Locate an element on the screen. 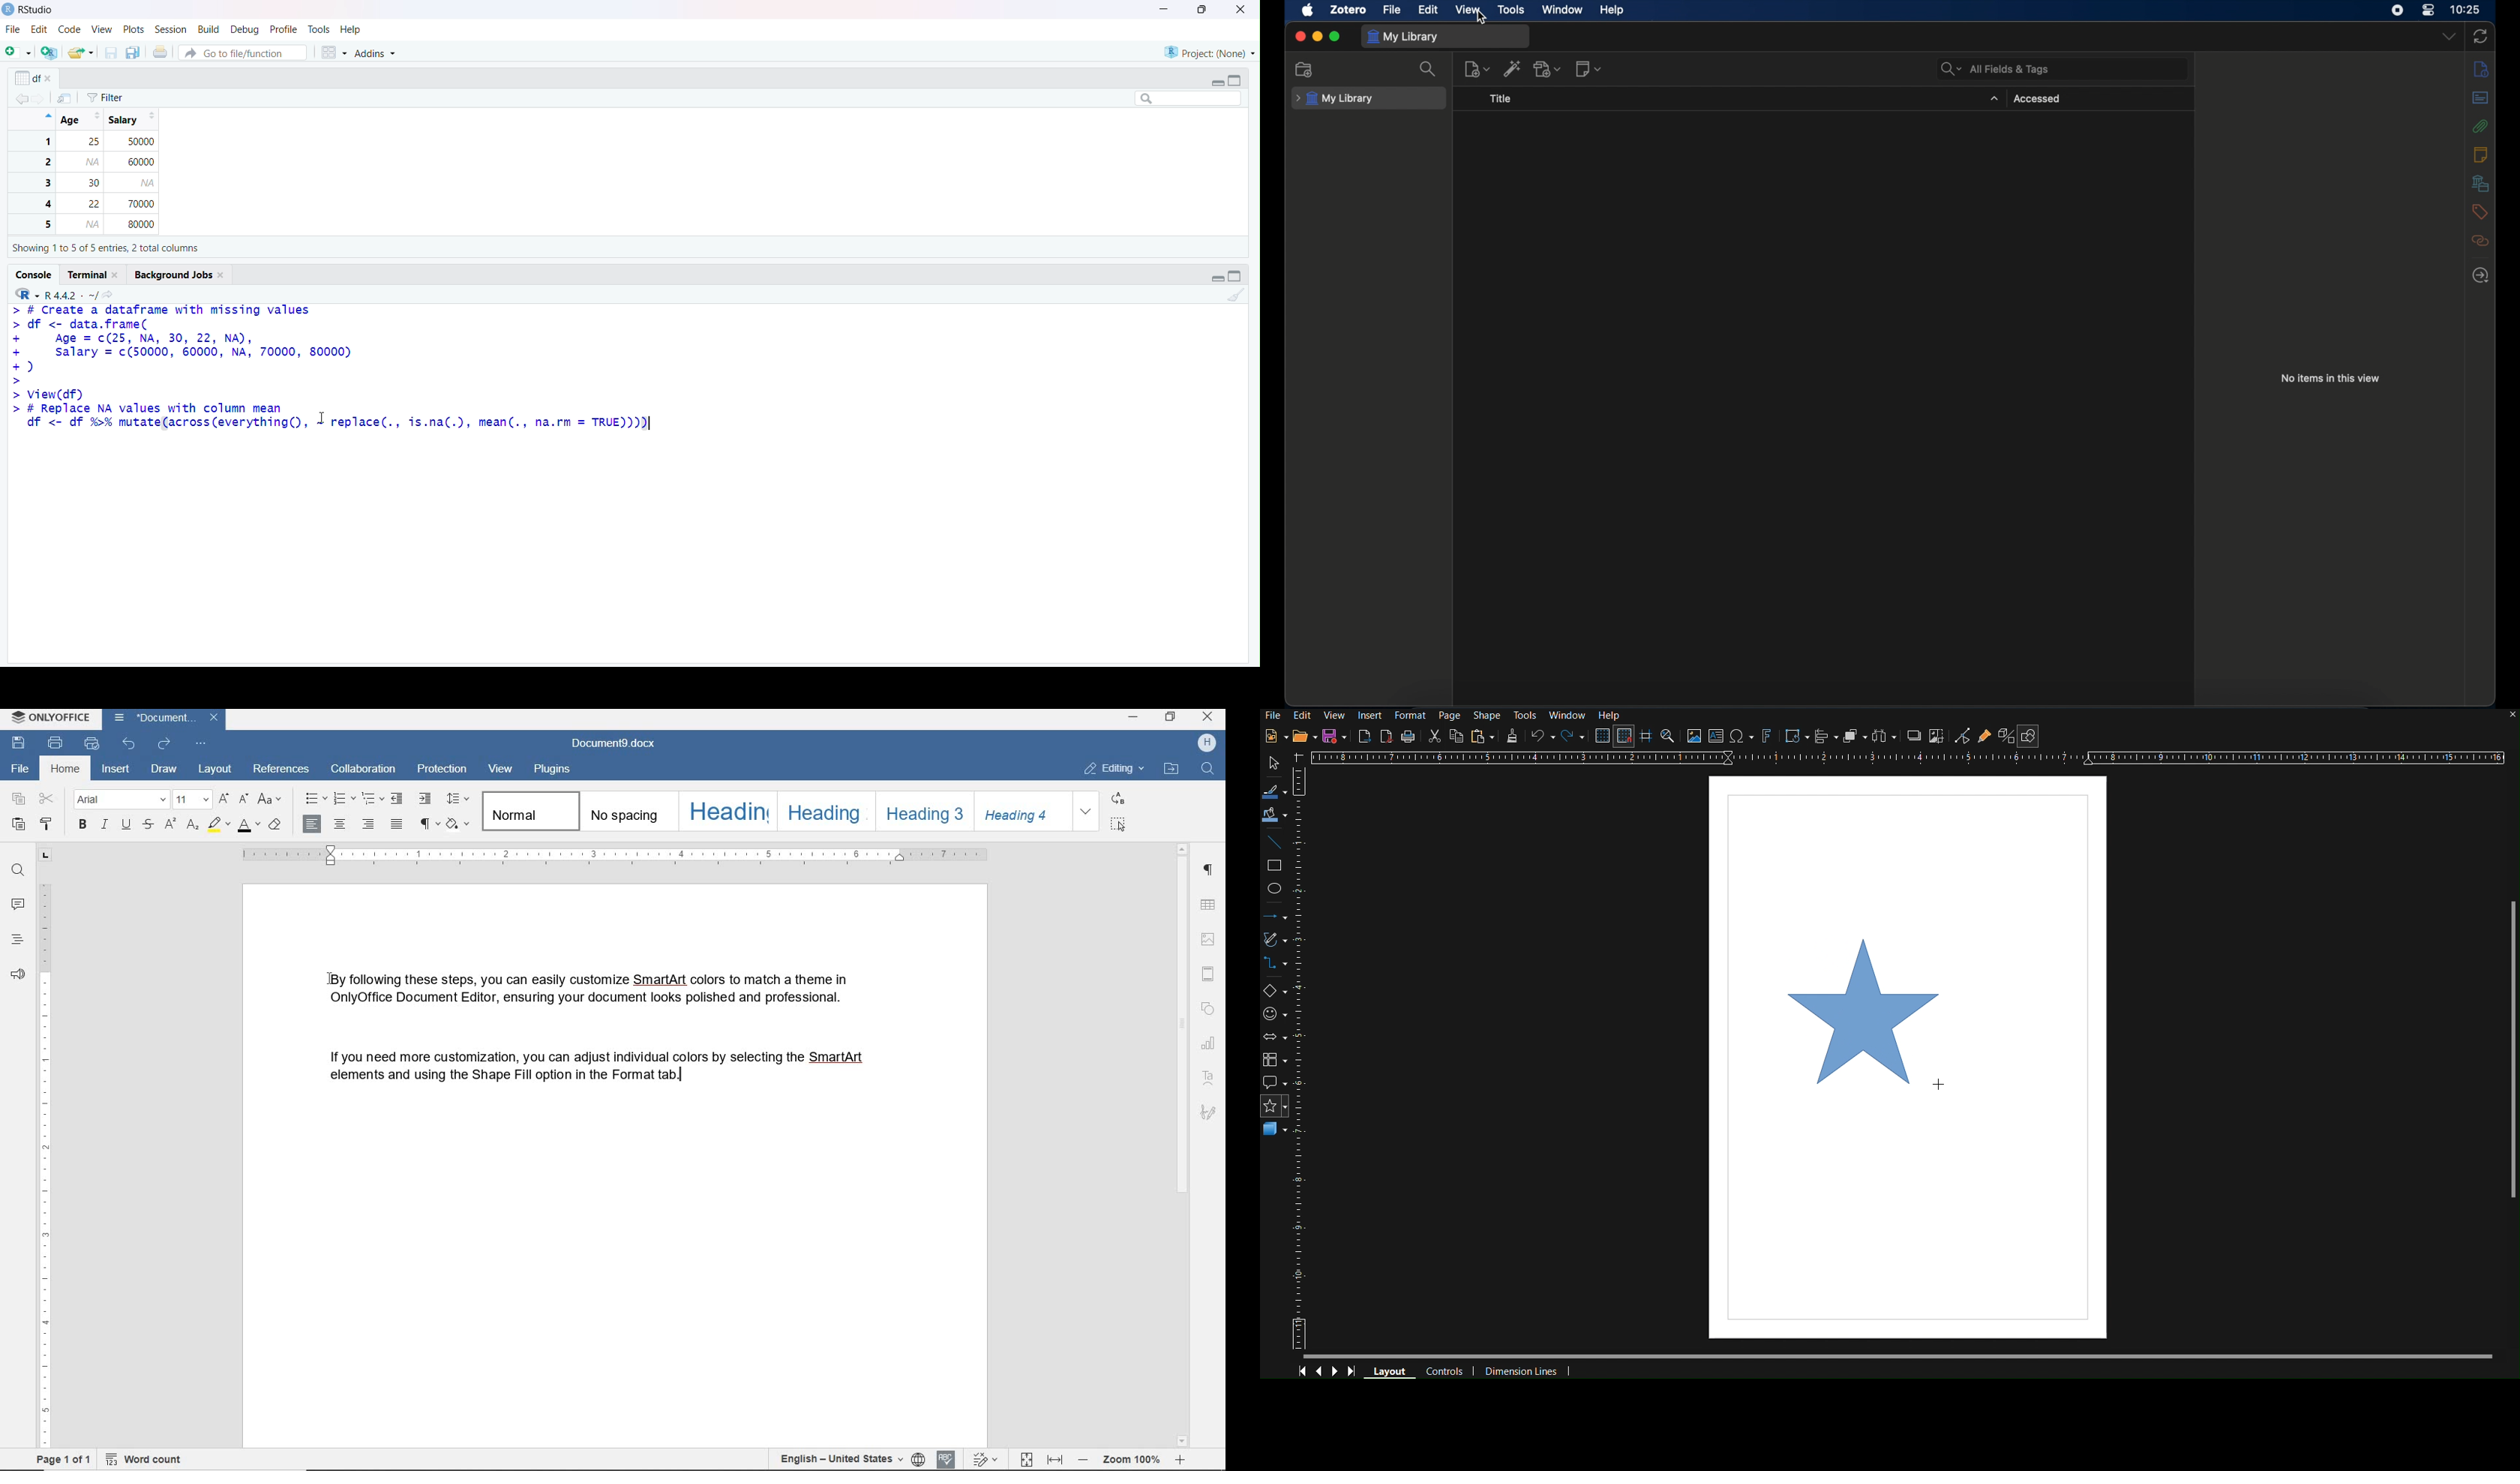 This screenshot has height=1484, width=2520. File is located at coordinates (12, 30).